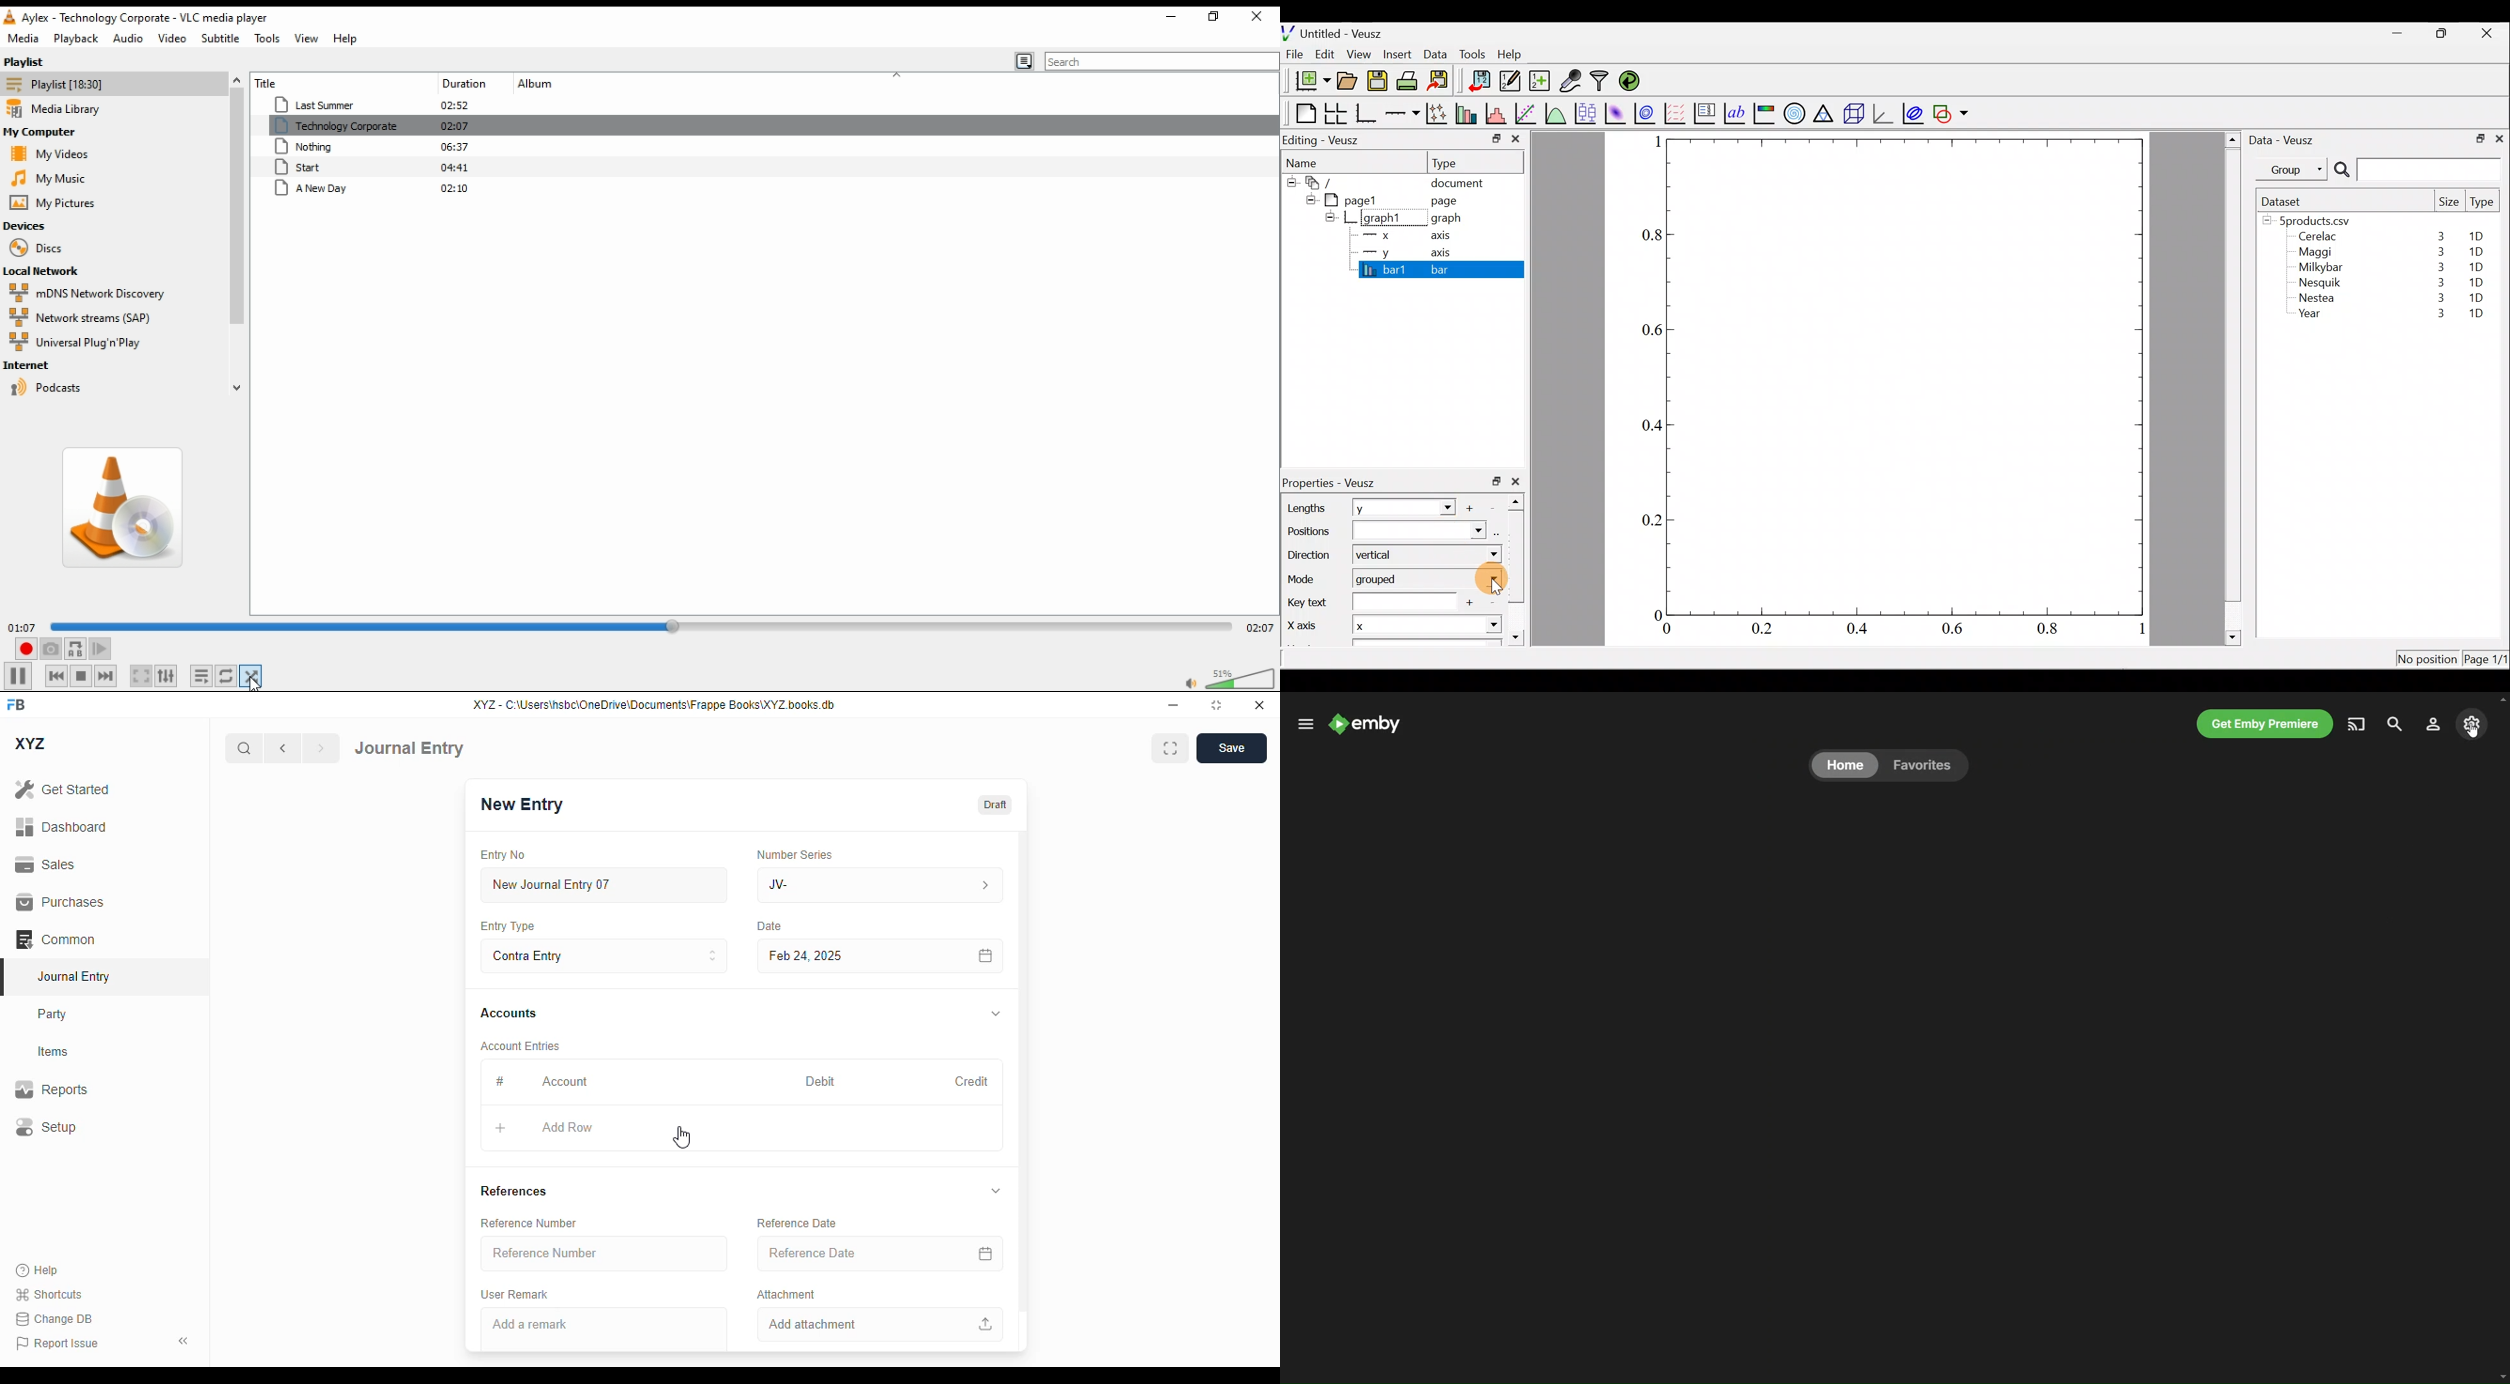 The width and height of the screenshot is (2520, 1400). I want to click on Export to graphics format, so click(1442, 81).